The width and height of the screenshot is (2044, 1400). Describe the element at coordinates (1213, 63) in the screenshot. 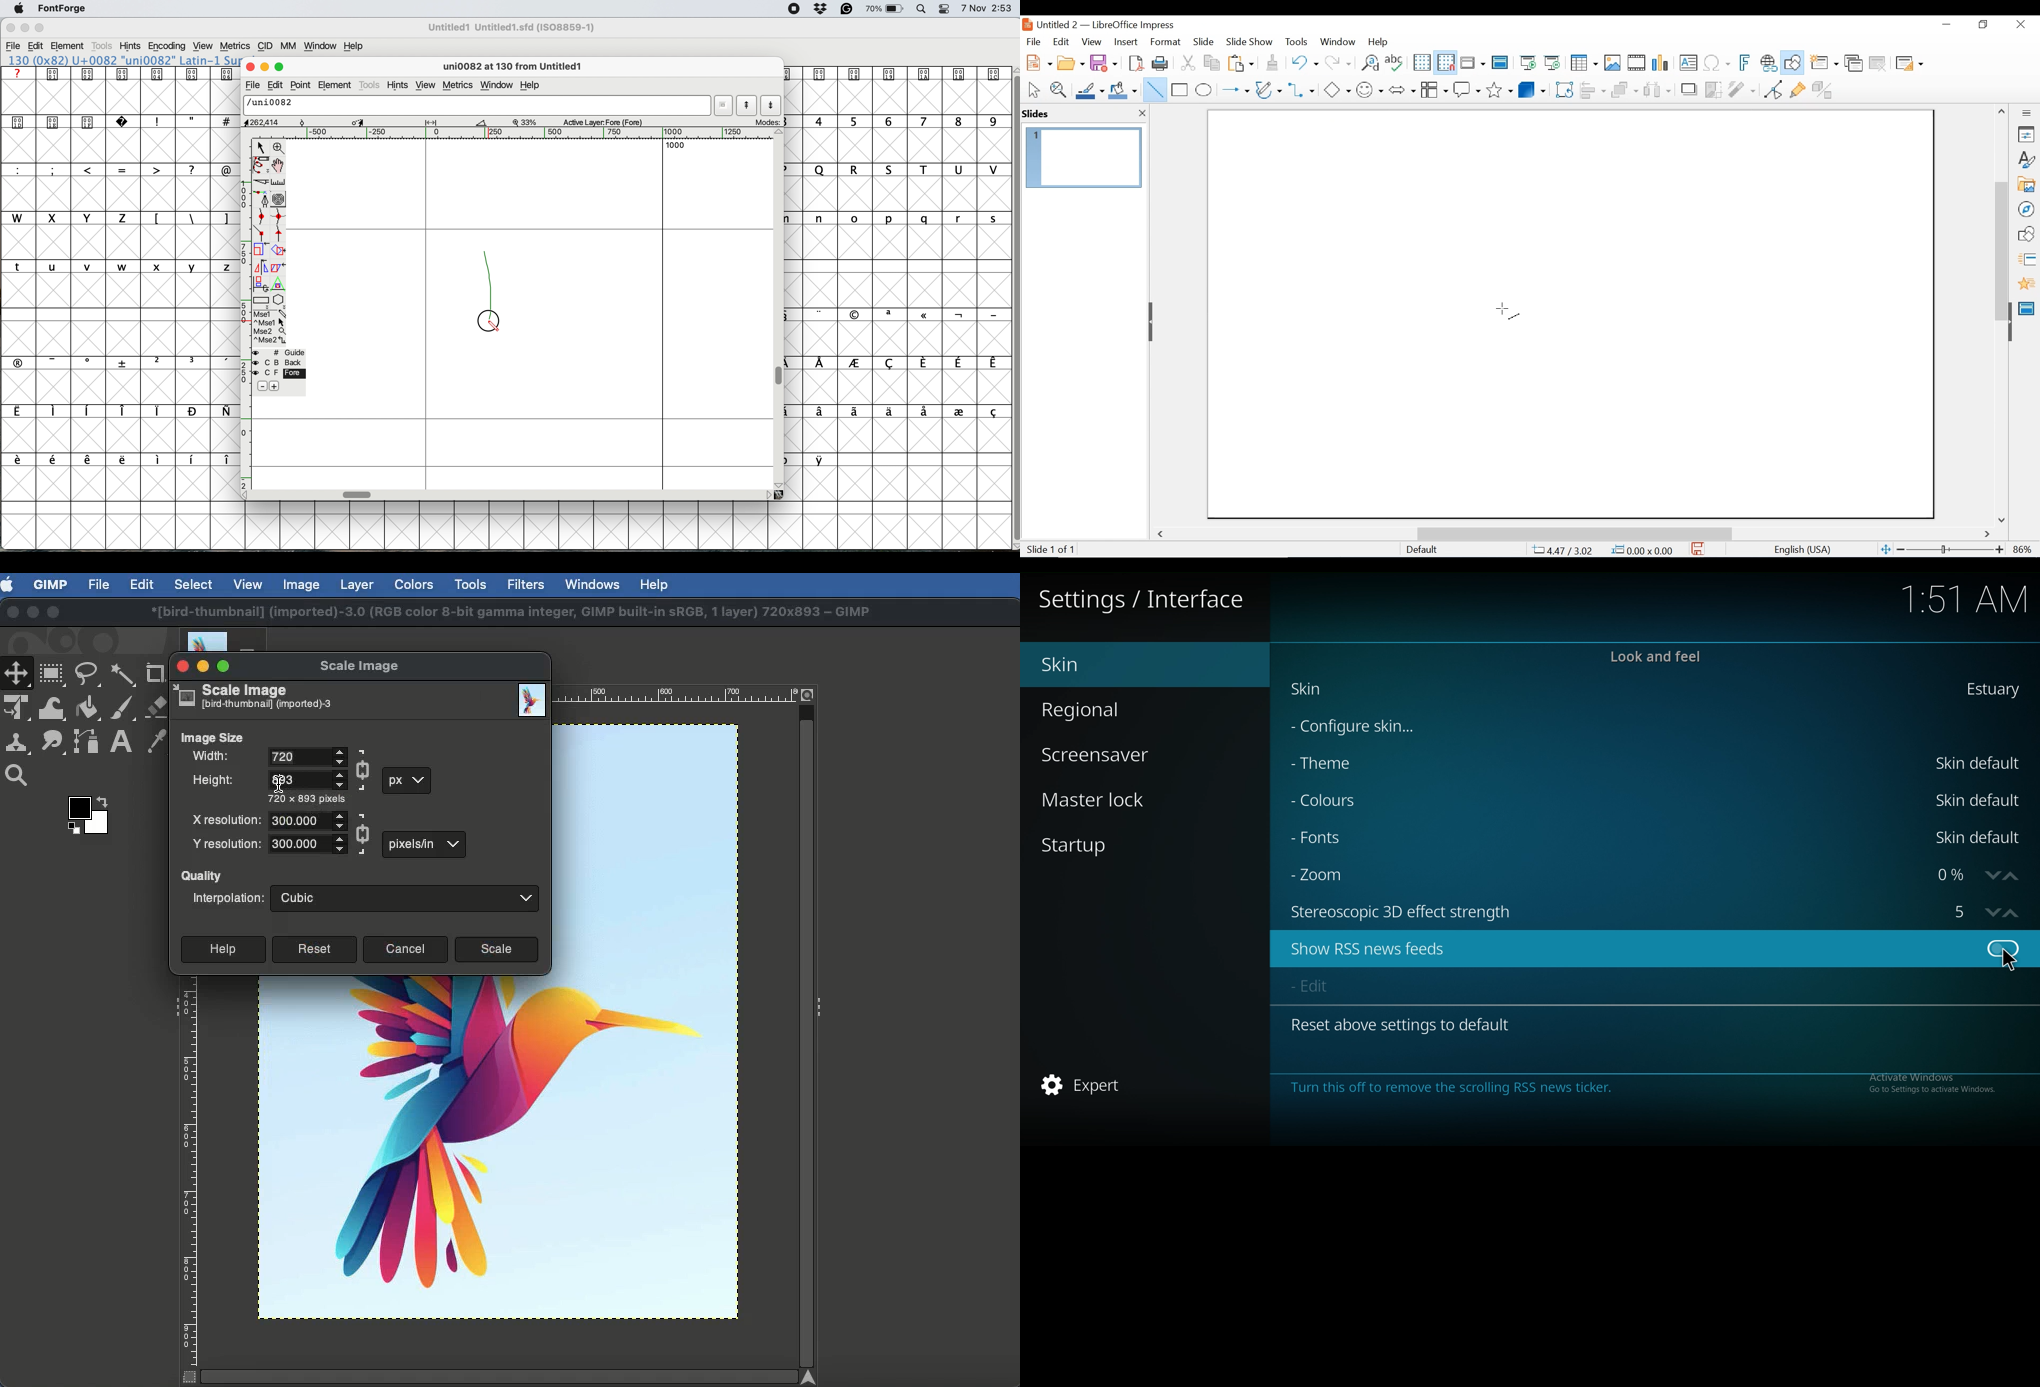

I see `Copy` at that location.